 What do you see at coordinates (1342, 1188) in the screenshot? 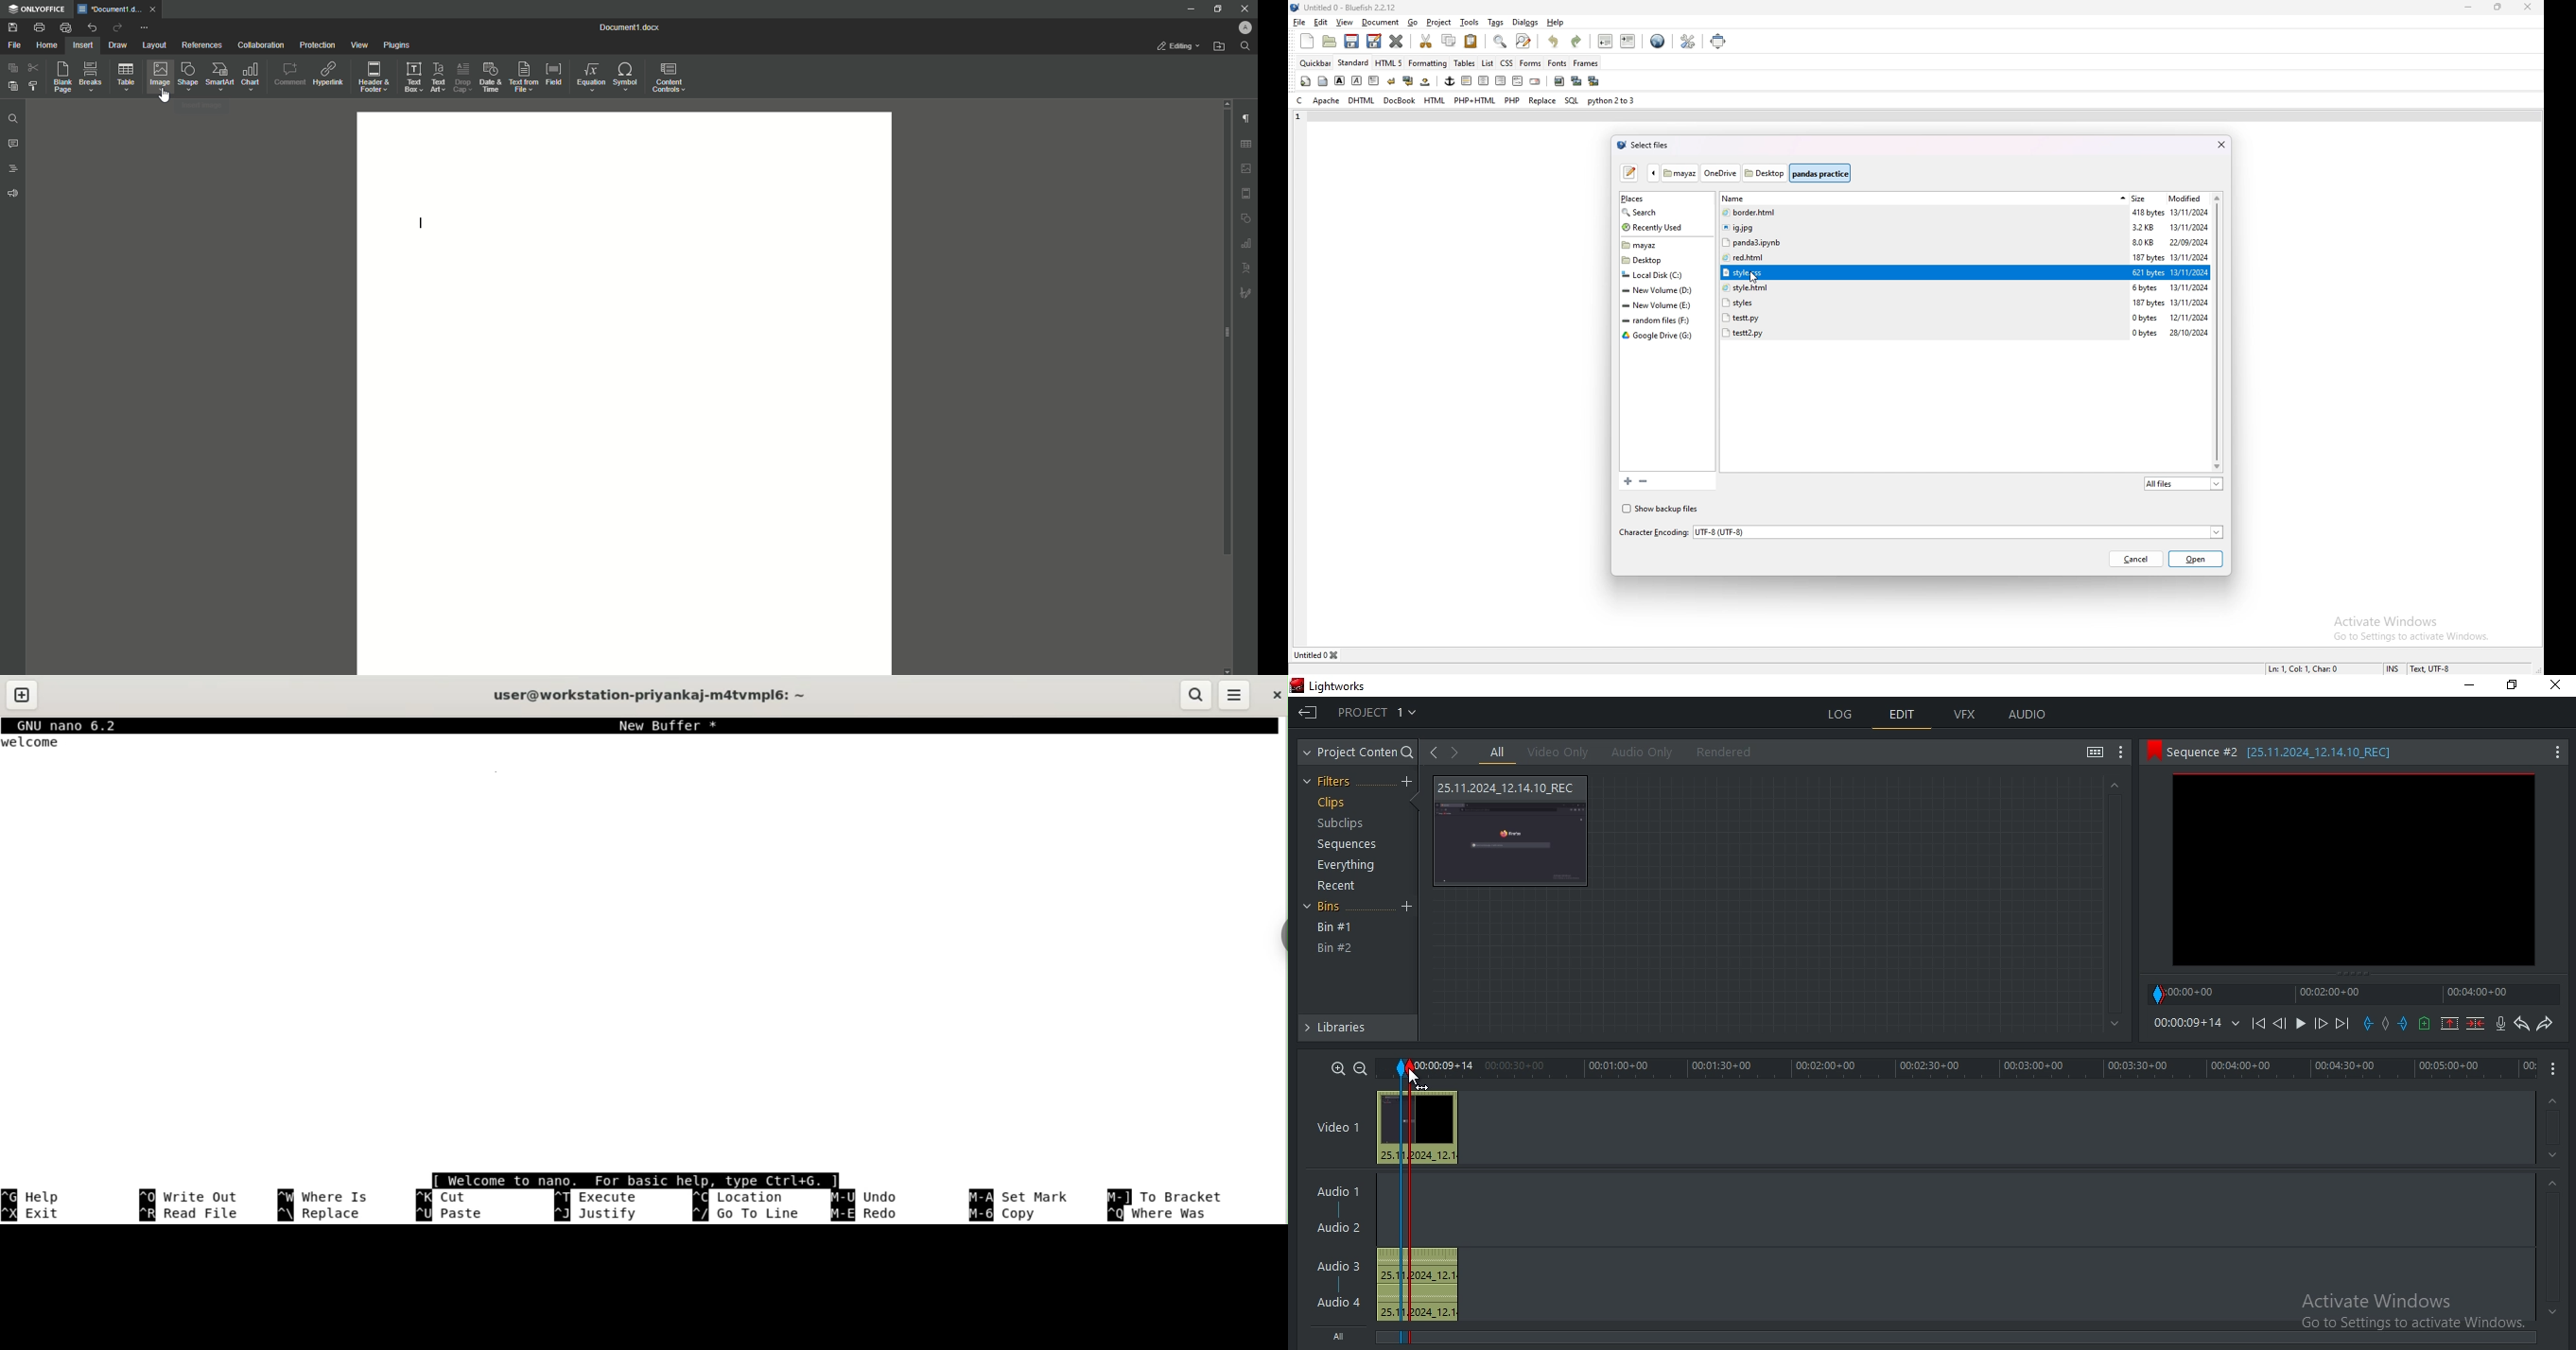
I see `Audio 1` at bounding box center [1342, 1188].